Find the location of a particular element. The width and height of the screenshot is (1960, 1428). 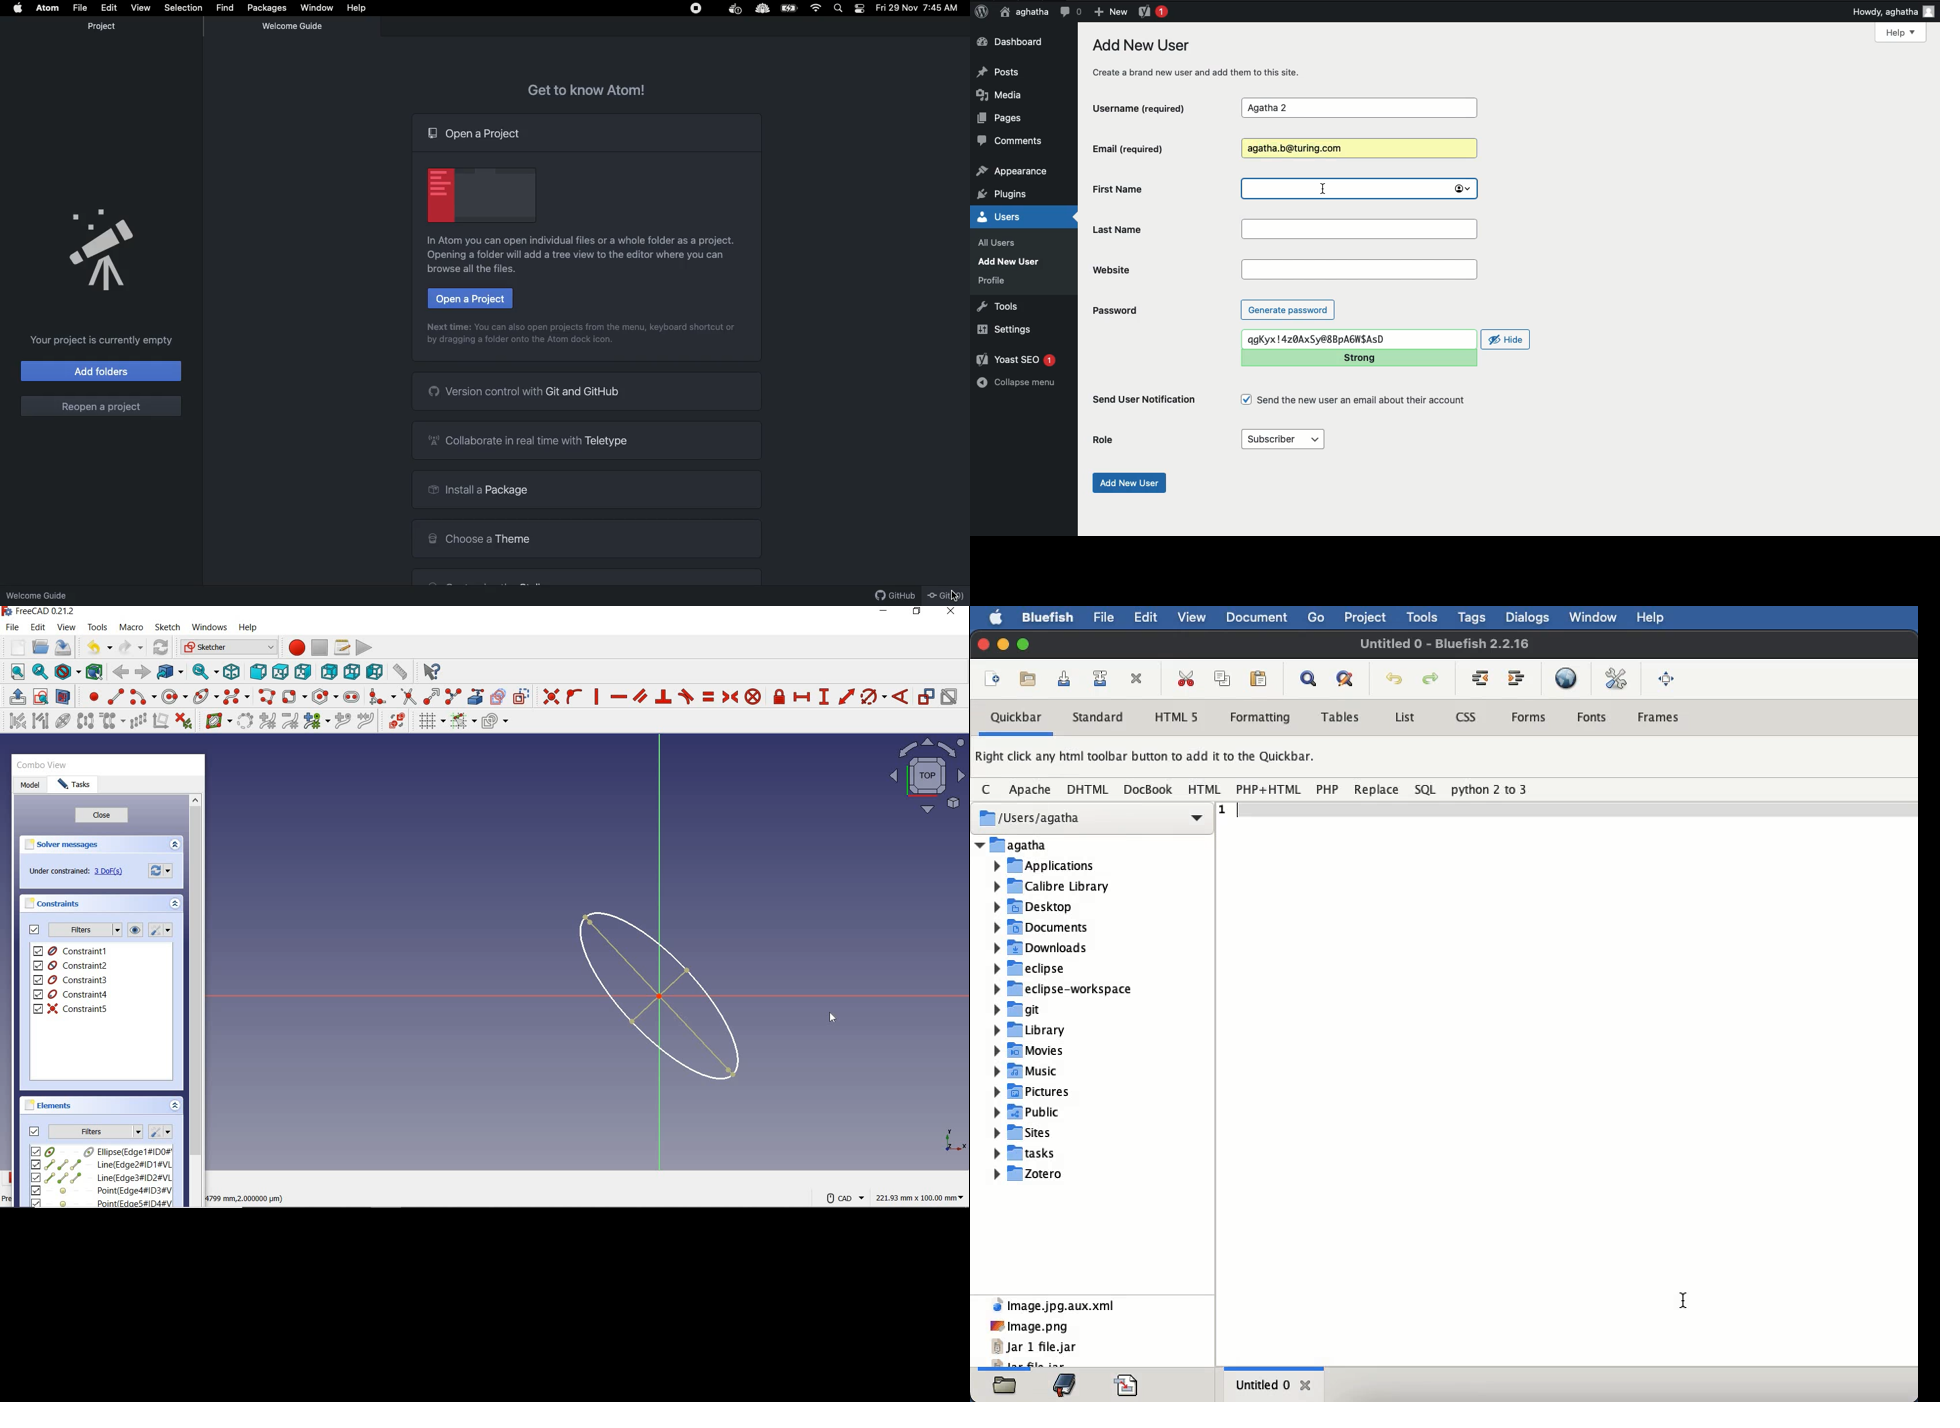

Username (required) is located at coordinates (1149, 107).